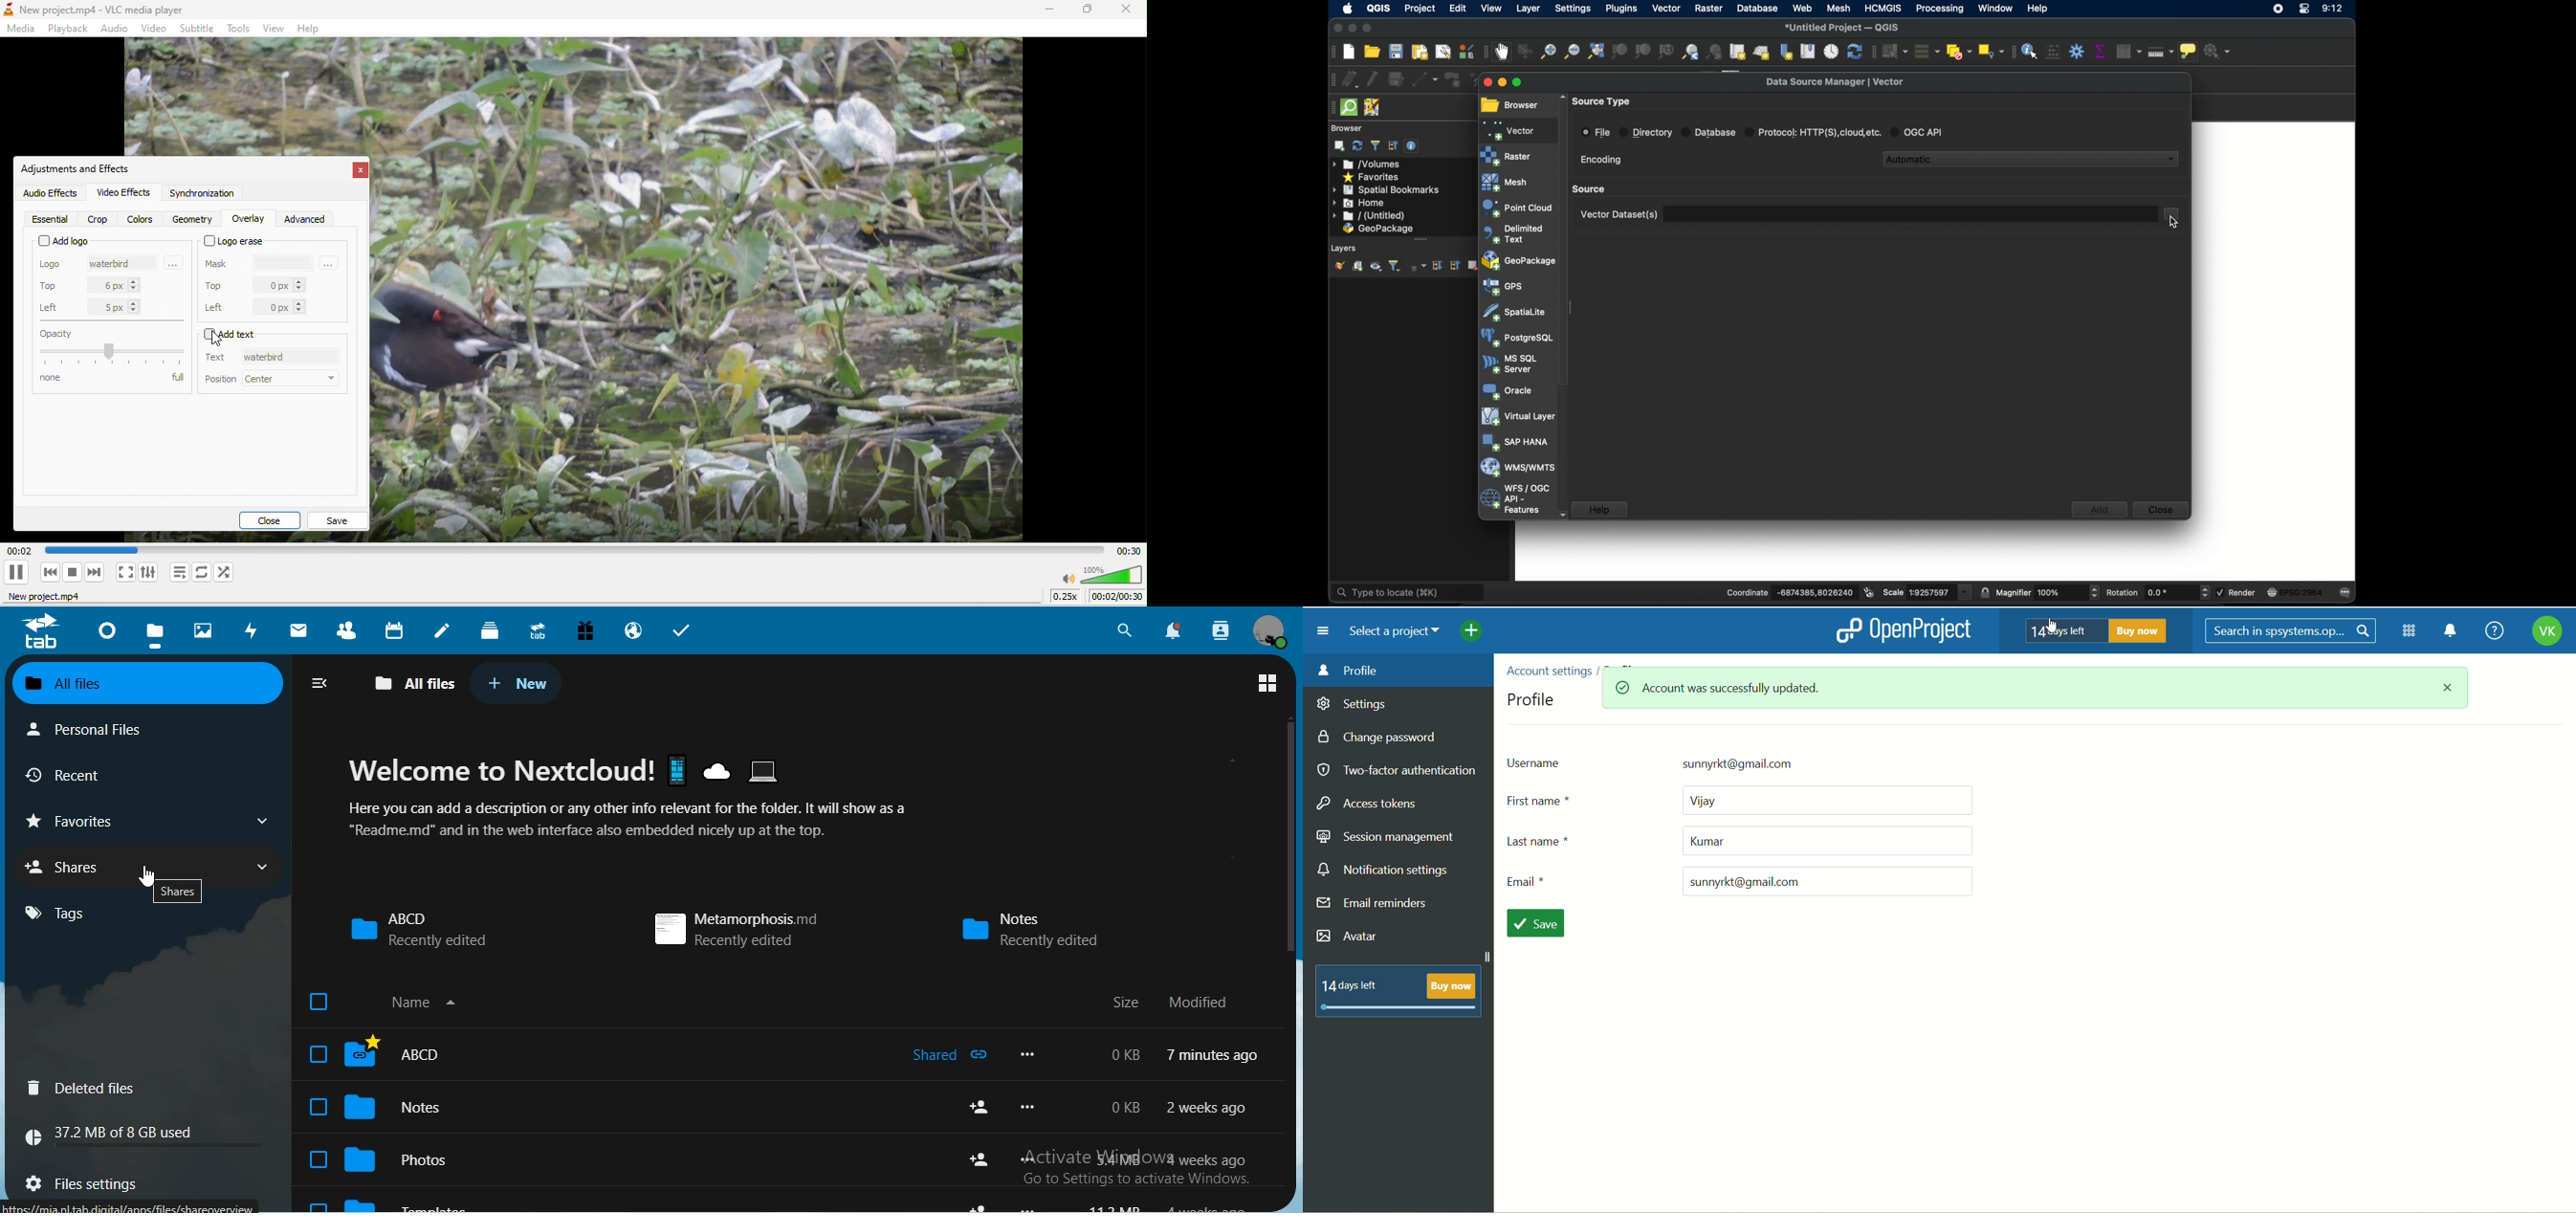  I want to click on rotation, so click(2158, 592).